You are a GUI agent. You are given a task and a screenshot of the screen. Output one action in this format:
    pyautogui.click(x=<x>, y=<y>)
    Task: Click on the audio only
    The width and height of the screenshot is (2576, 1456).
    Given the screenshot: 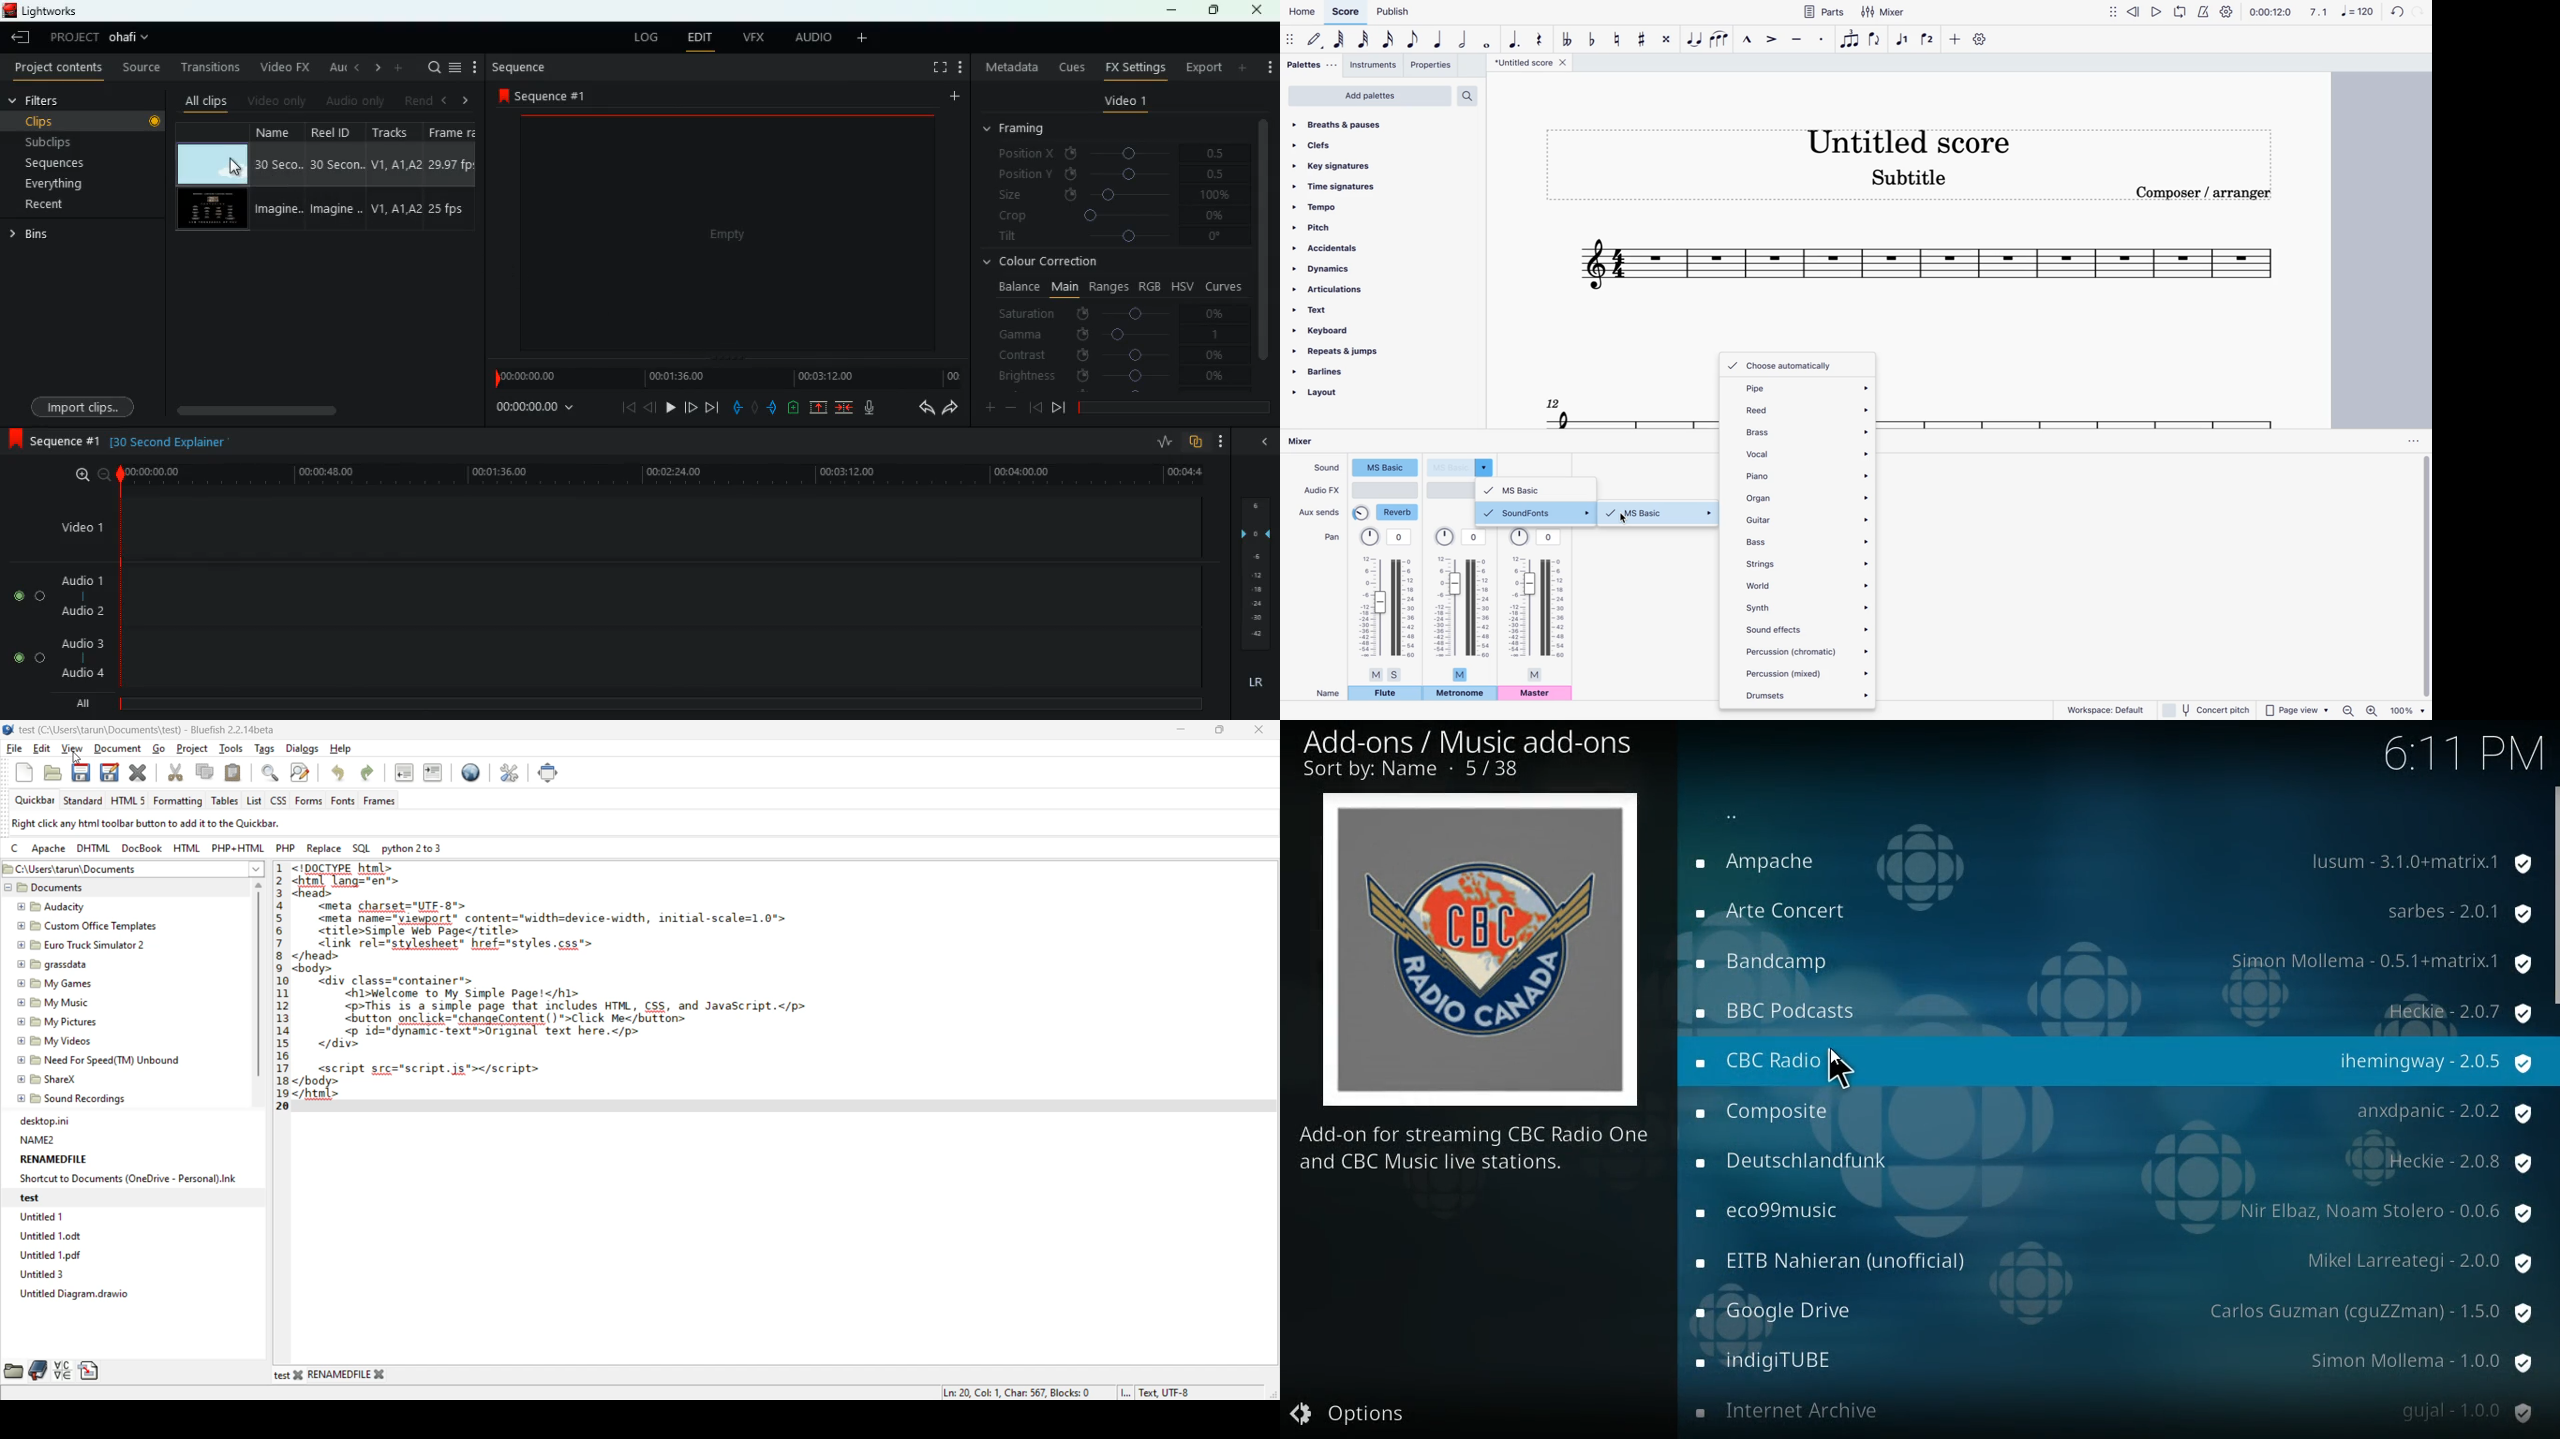 What is the action you would take?
    pyautogui.click(x=354, y=102)
    